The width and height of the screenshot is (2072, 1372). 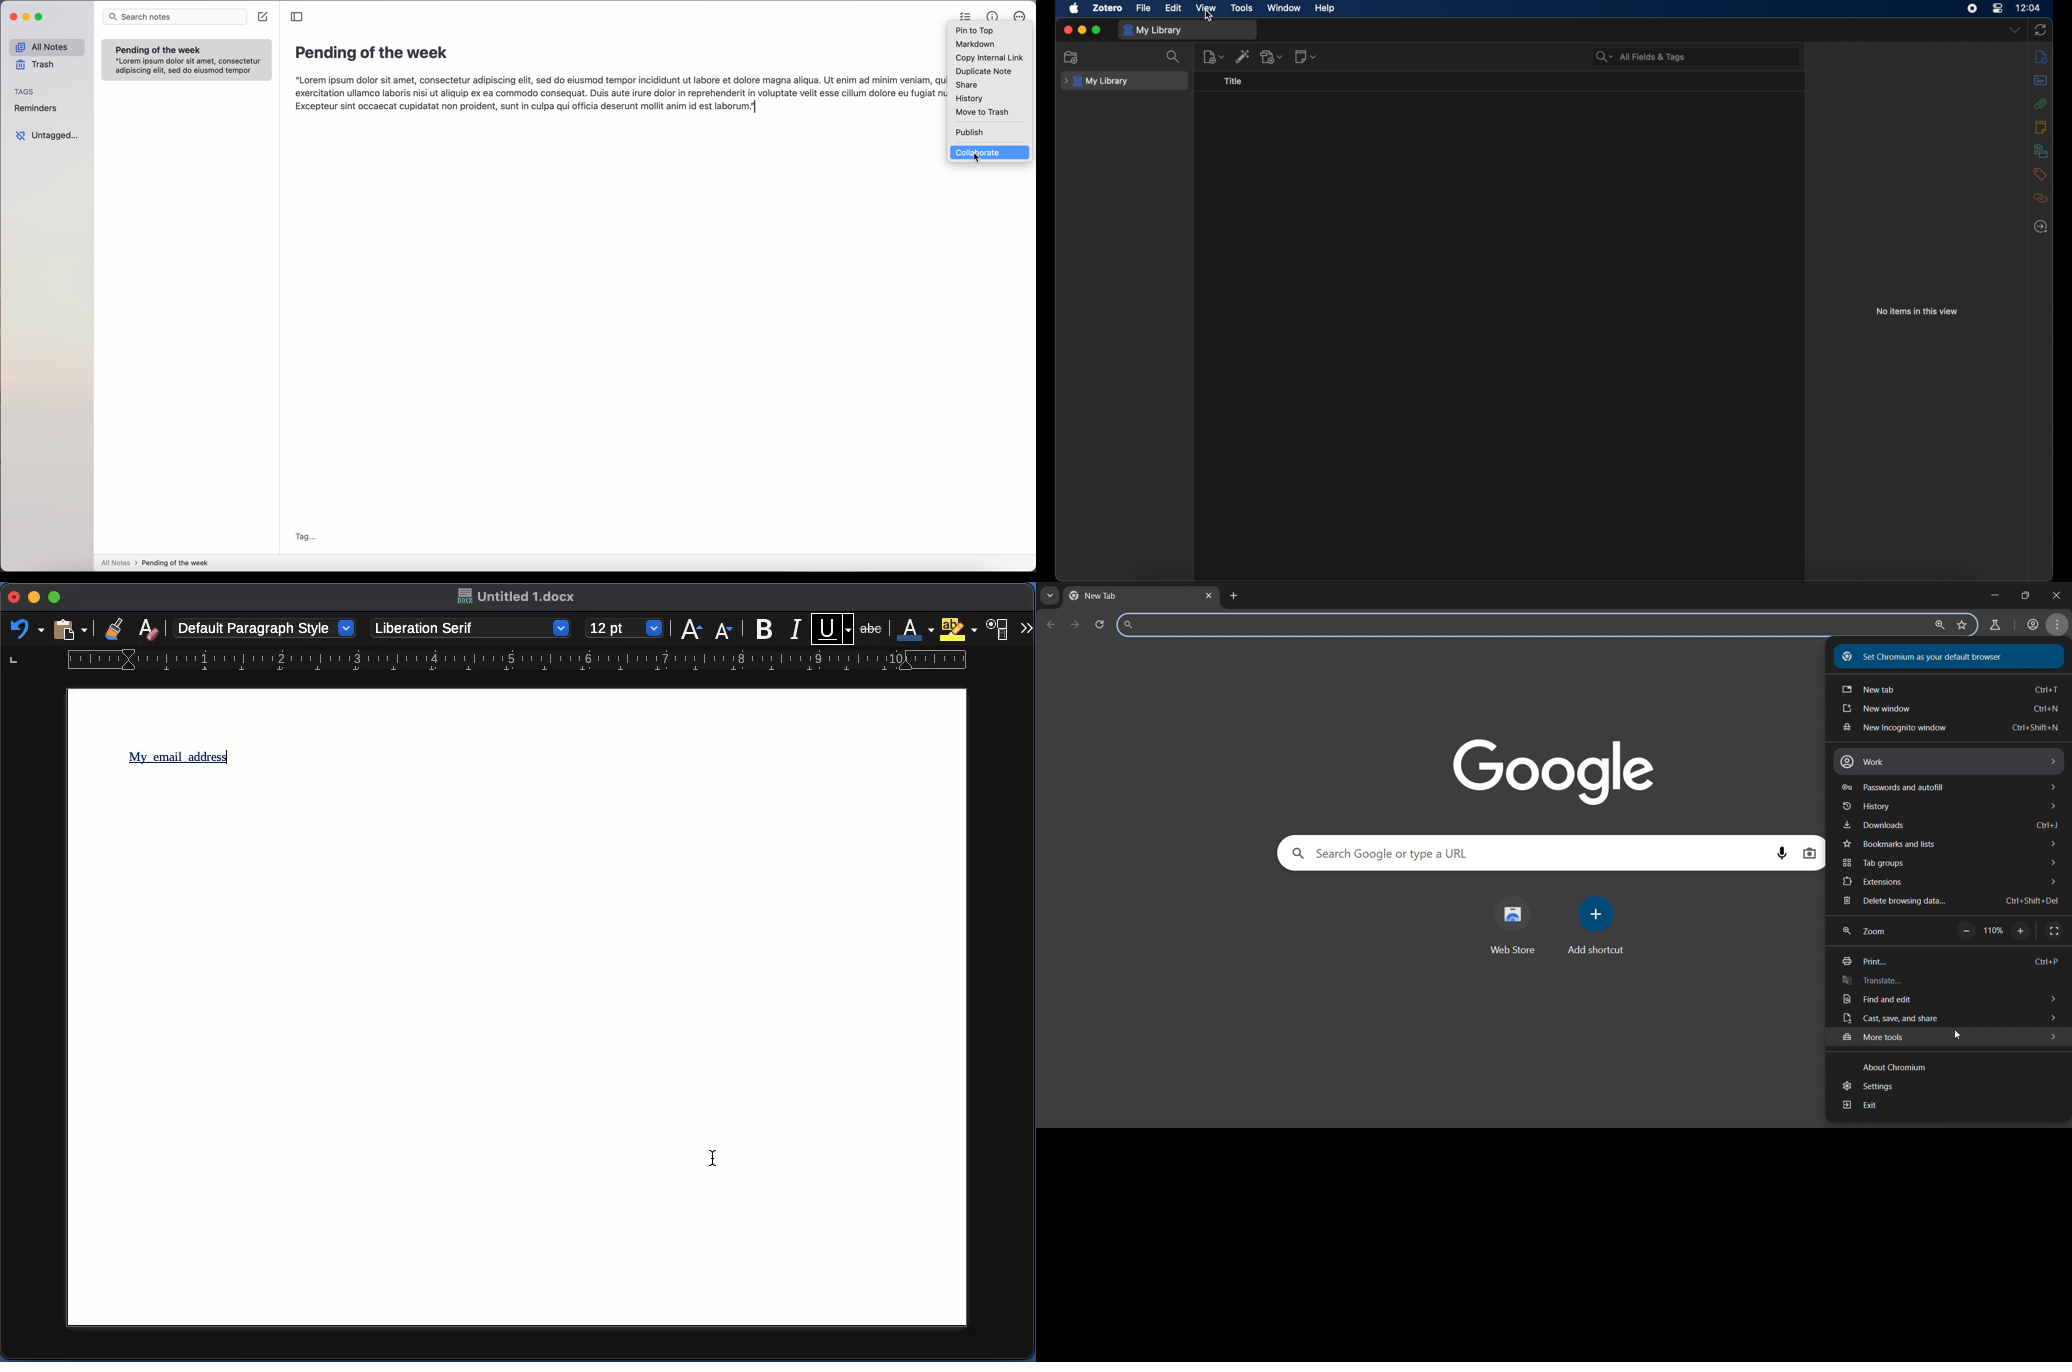 I want to click on control center, so click(x=1998, y=9).